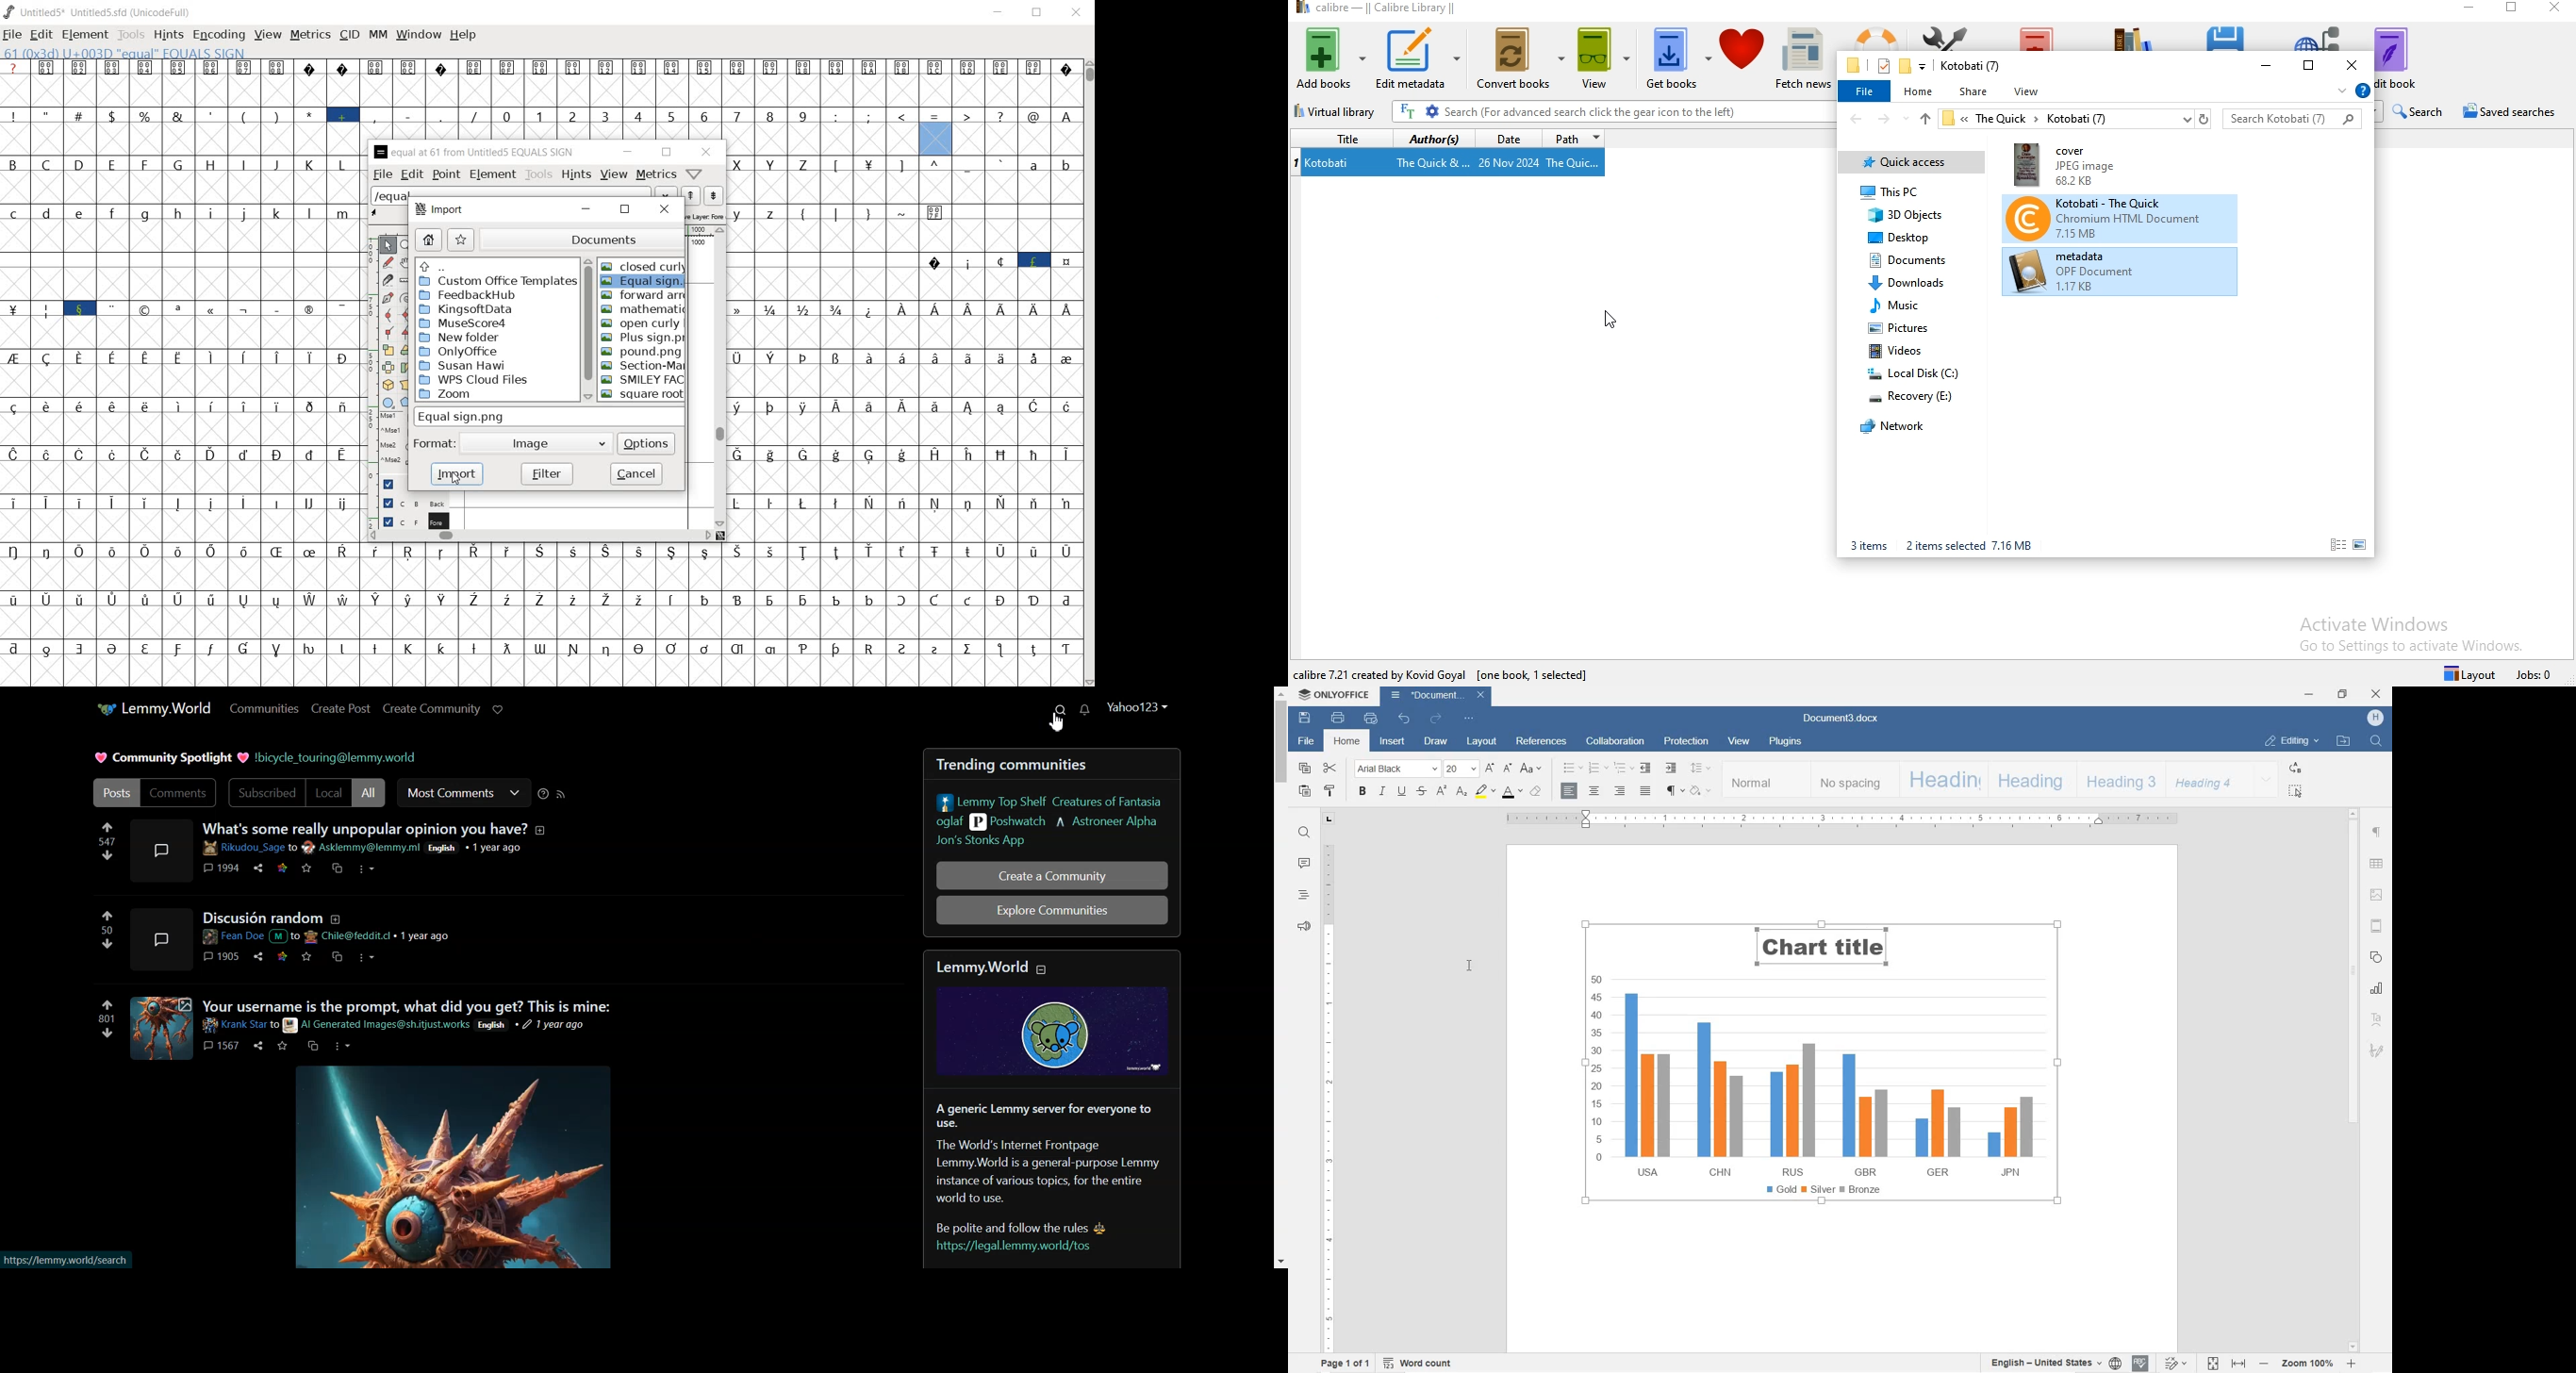  Describe the element at coordinates (2376, 927) in the screenshot. I see `HEADER & FOOTERS` at that location.